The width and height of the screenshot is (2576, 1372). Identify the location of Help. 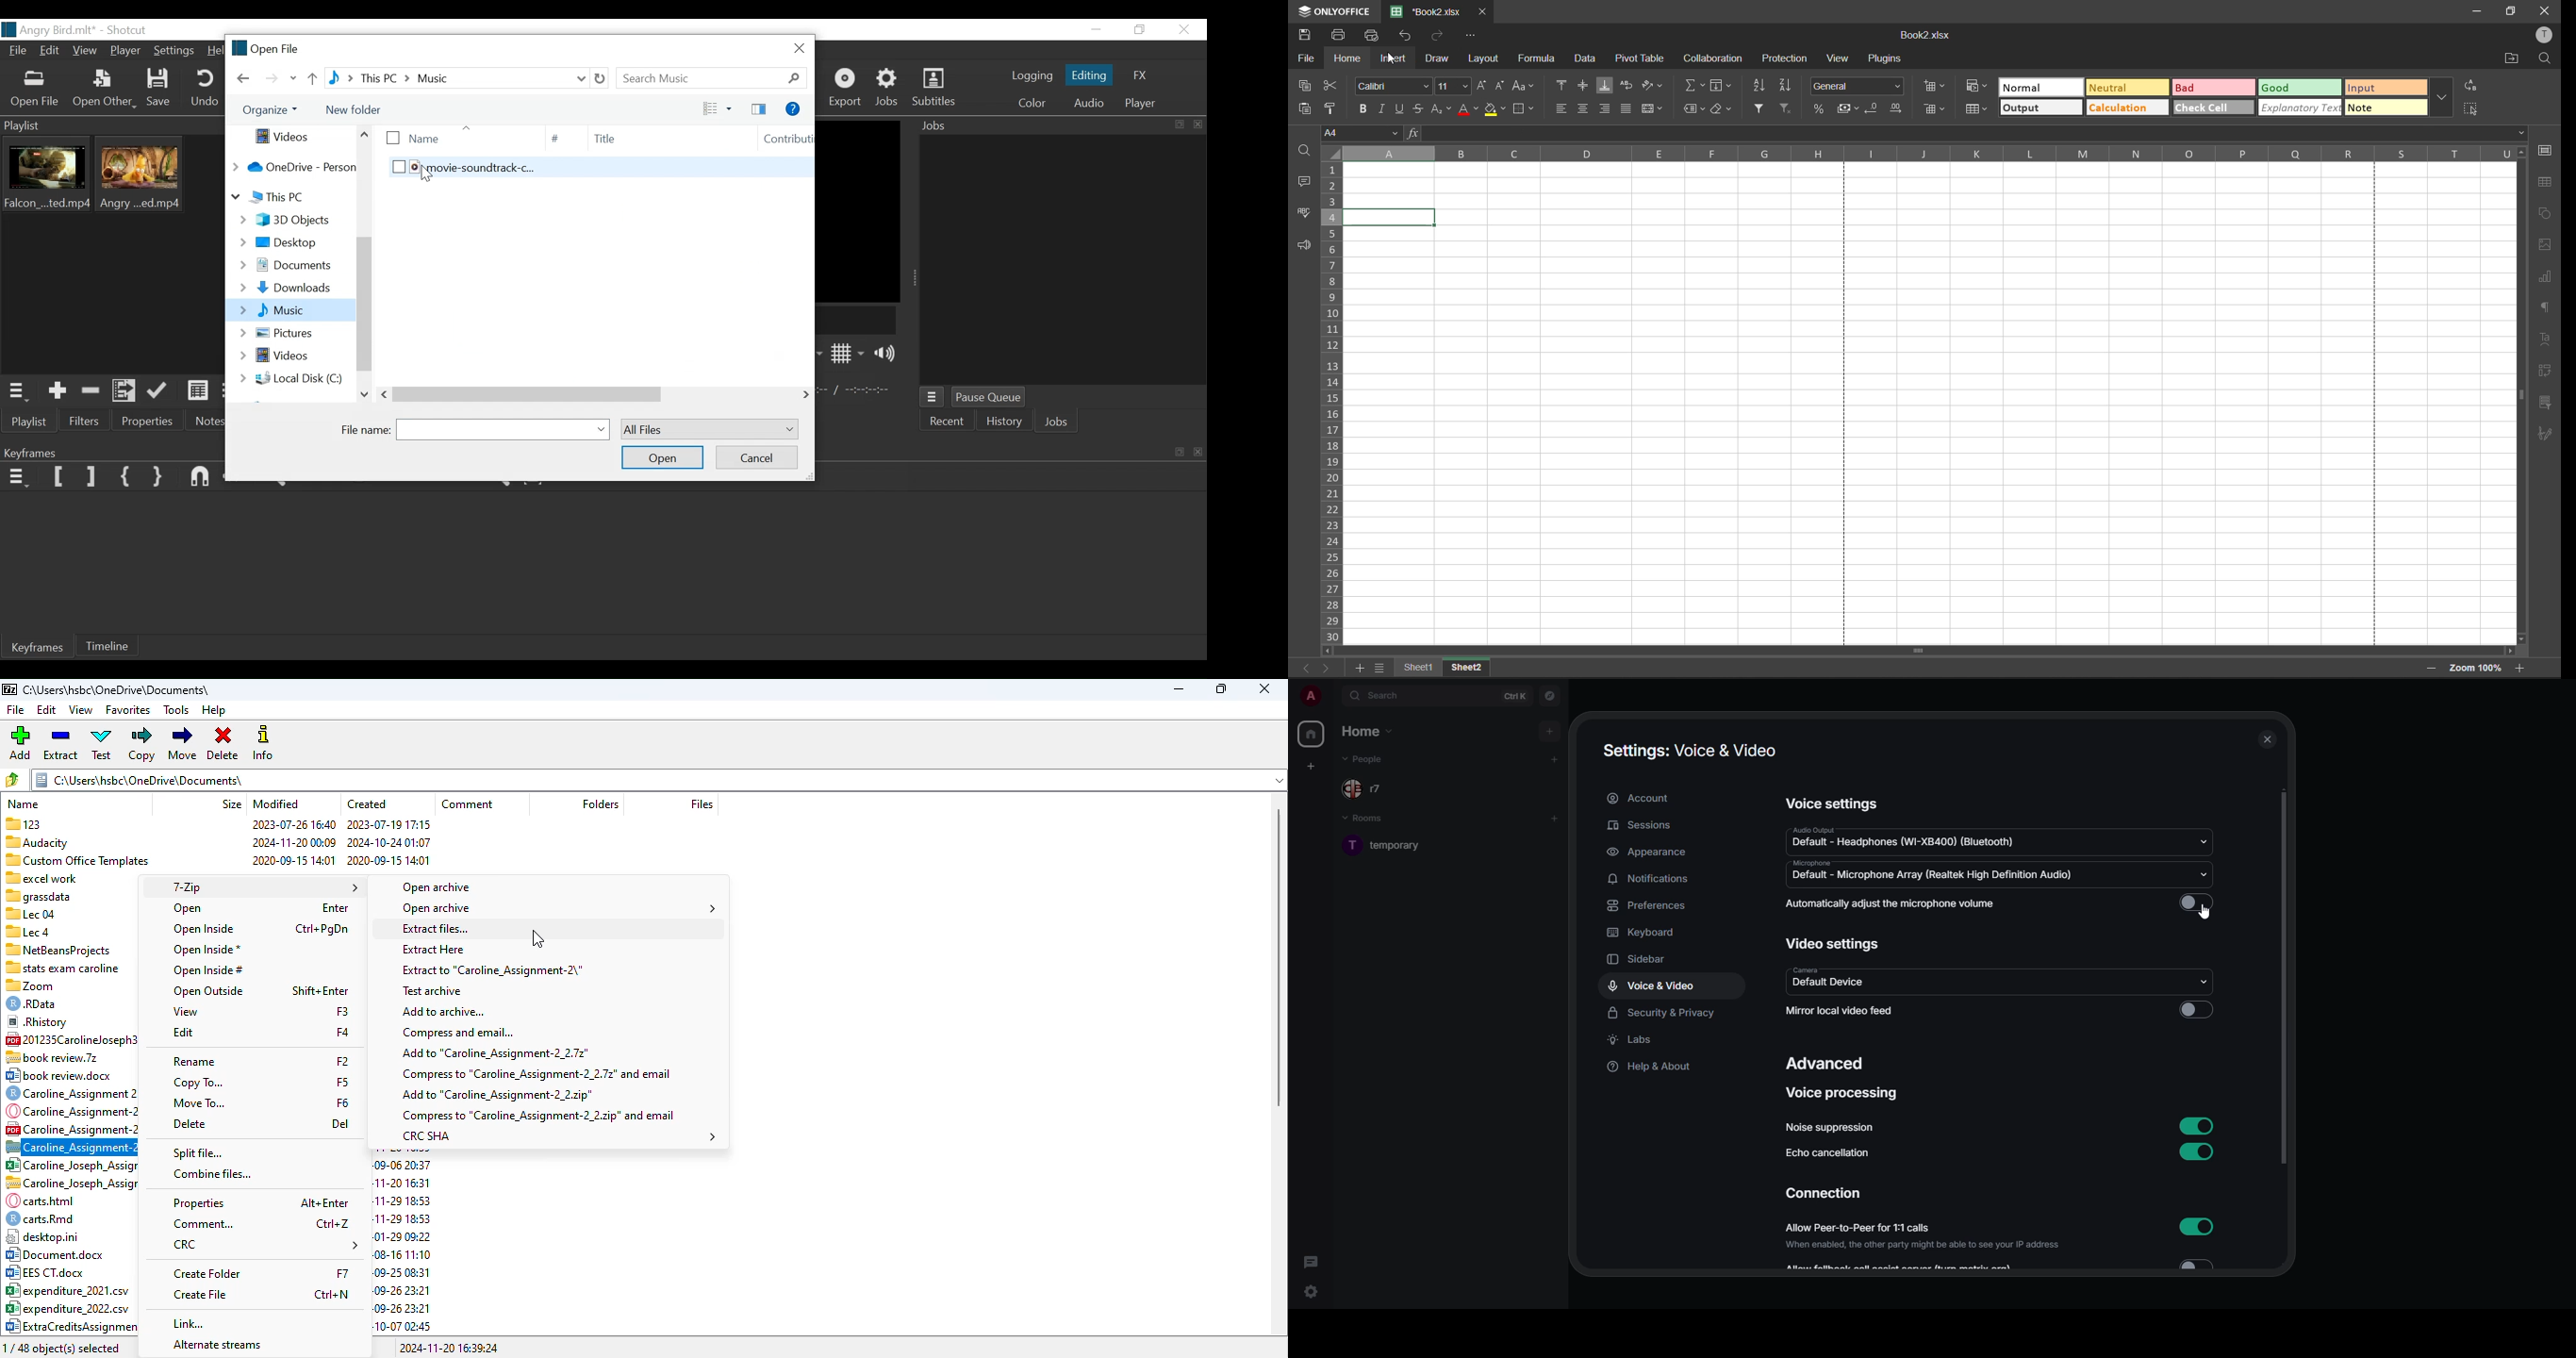
(793, 108).